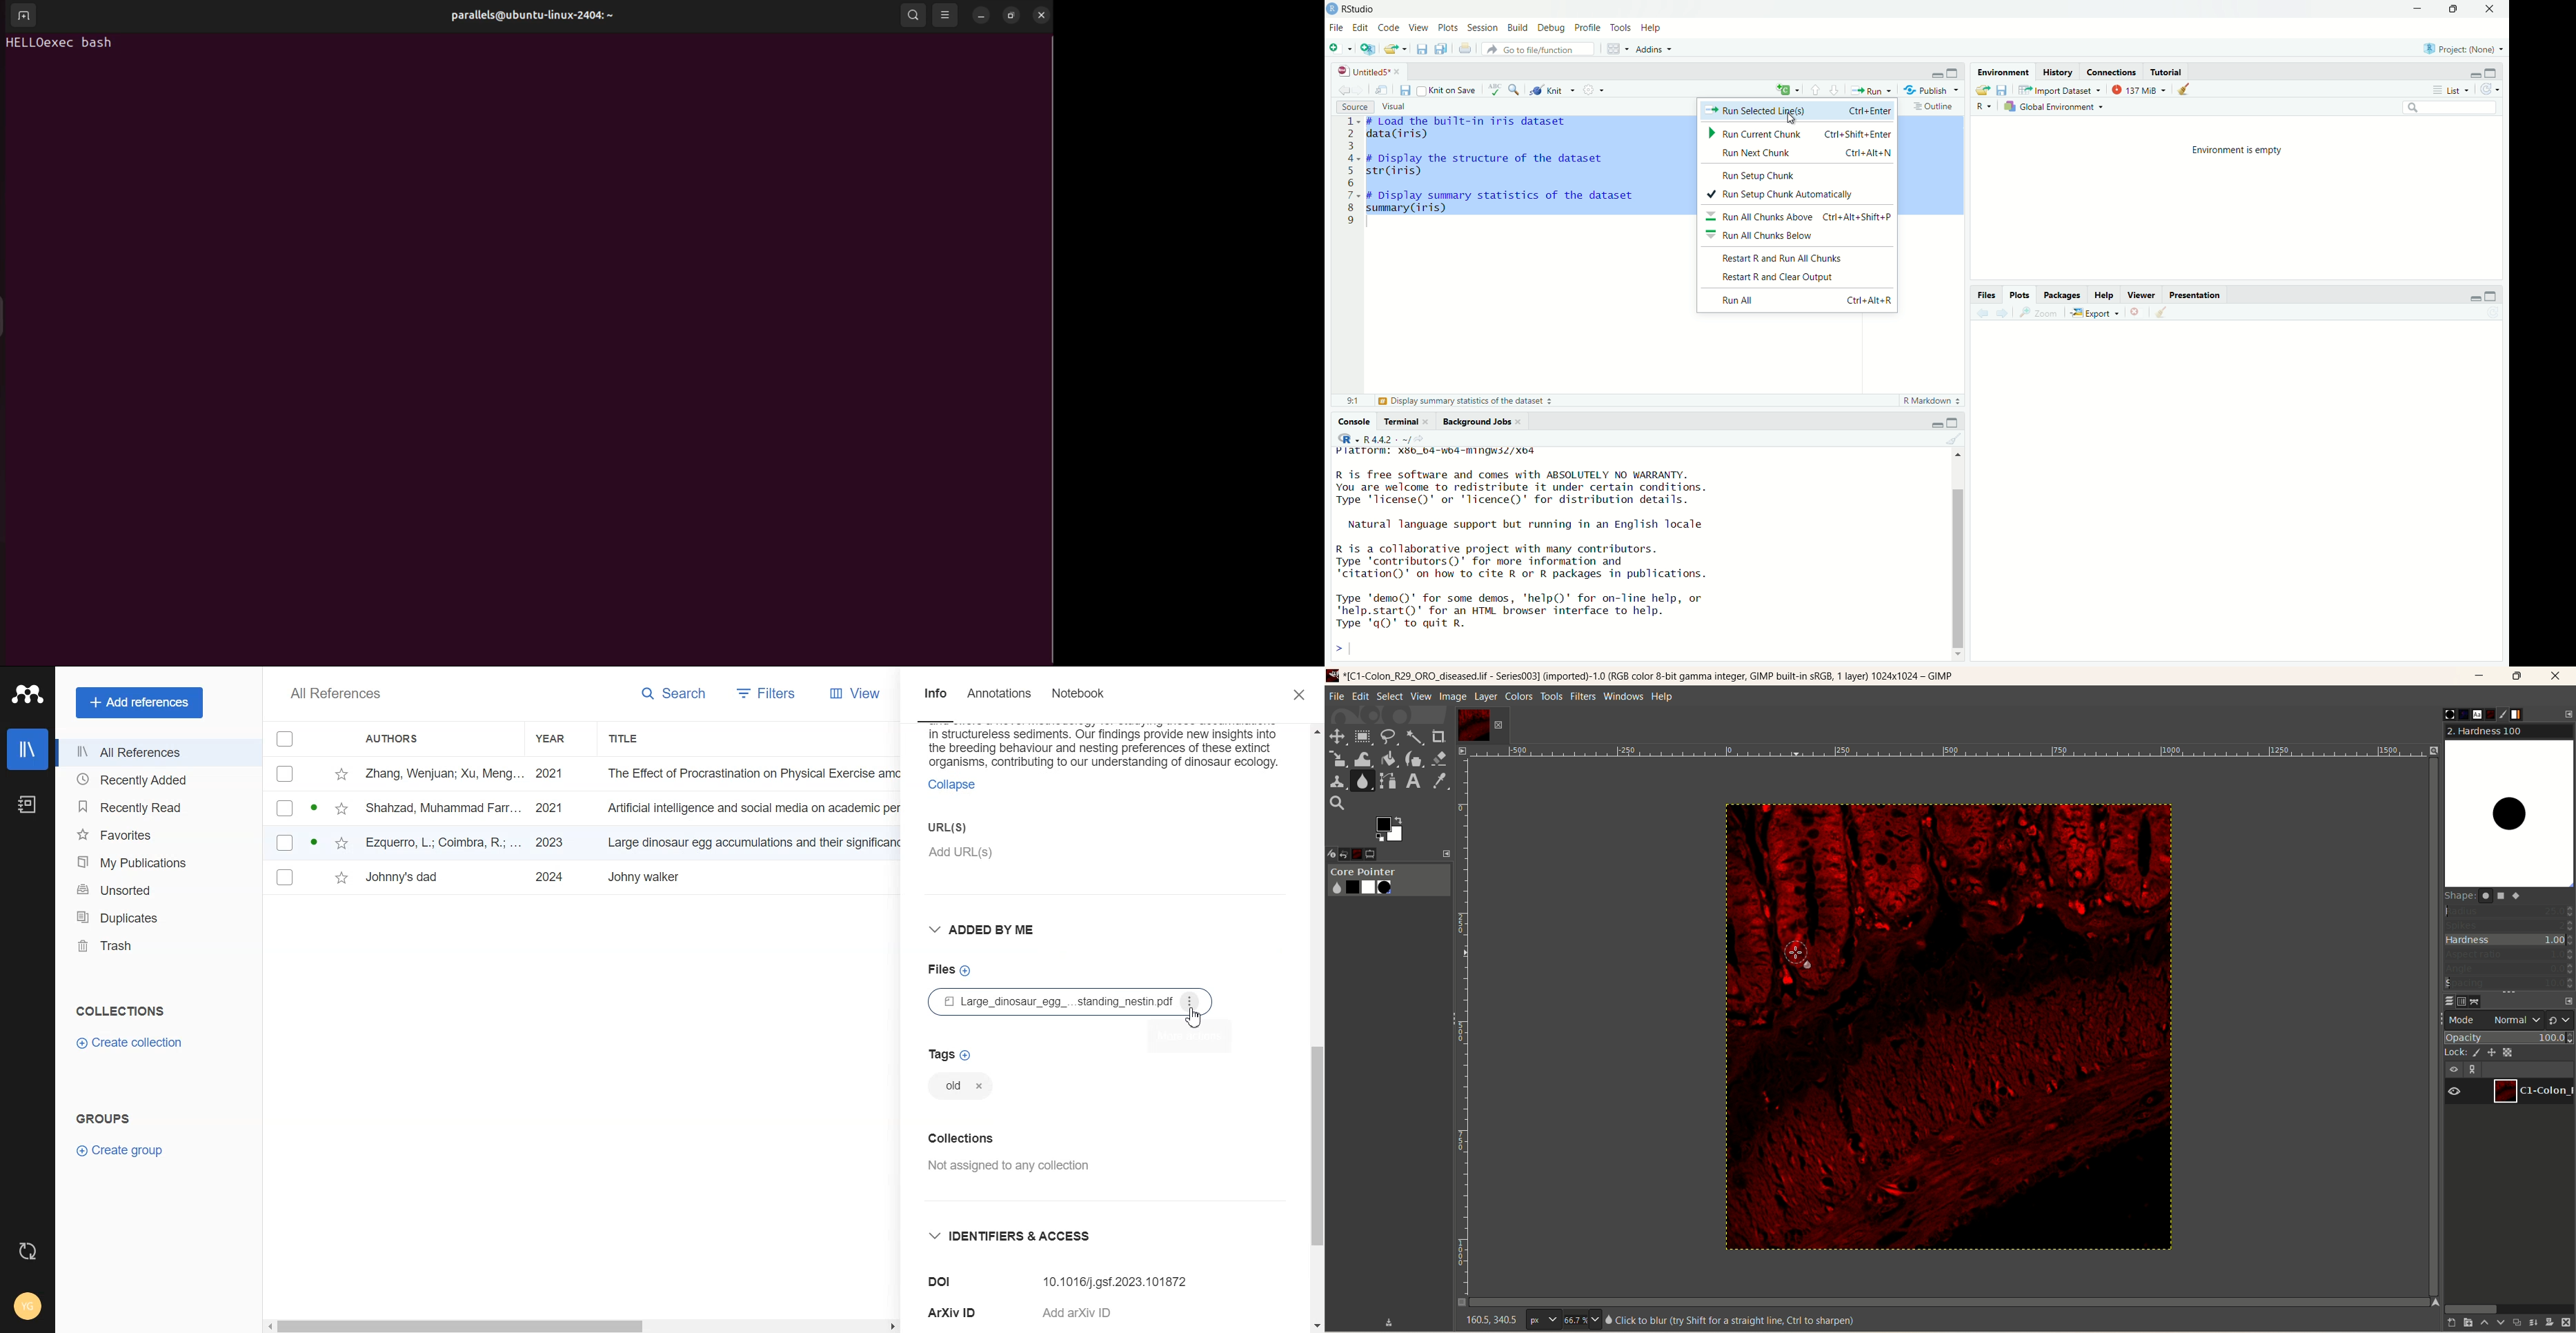 The width and height of the screenshot is (2576, 1344). What do you see at coordinates (2237, 151) in the screenshot?
I see `Environment is empty` at bounding box center [2237, 151].